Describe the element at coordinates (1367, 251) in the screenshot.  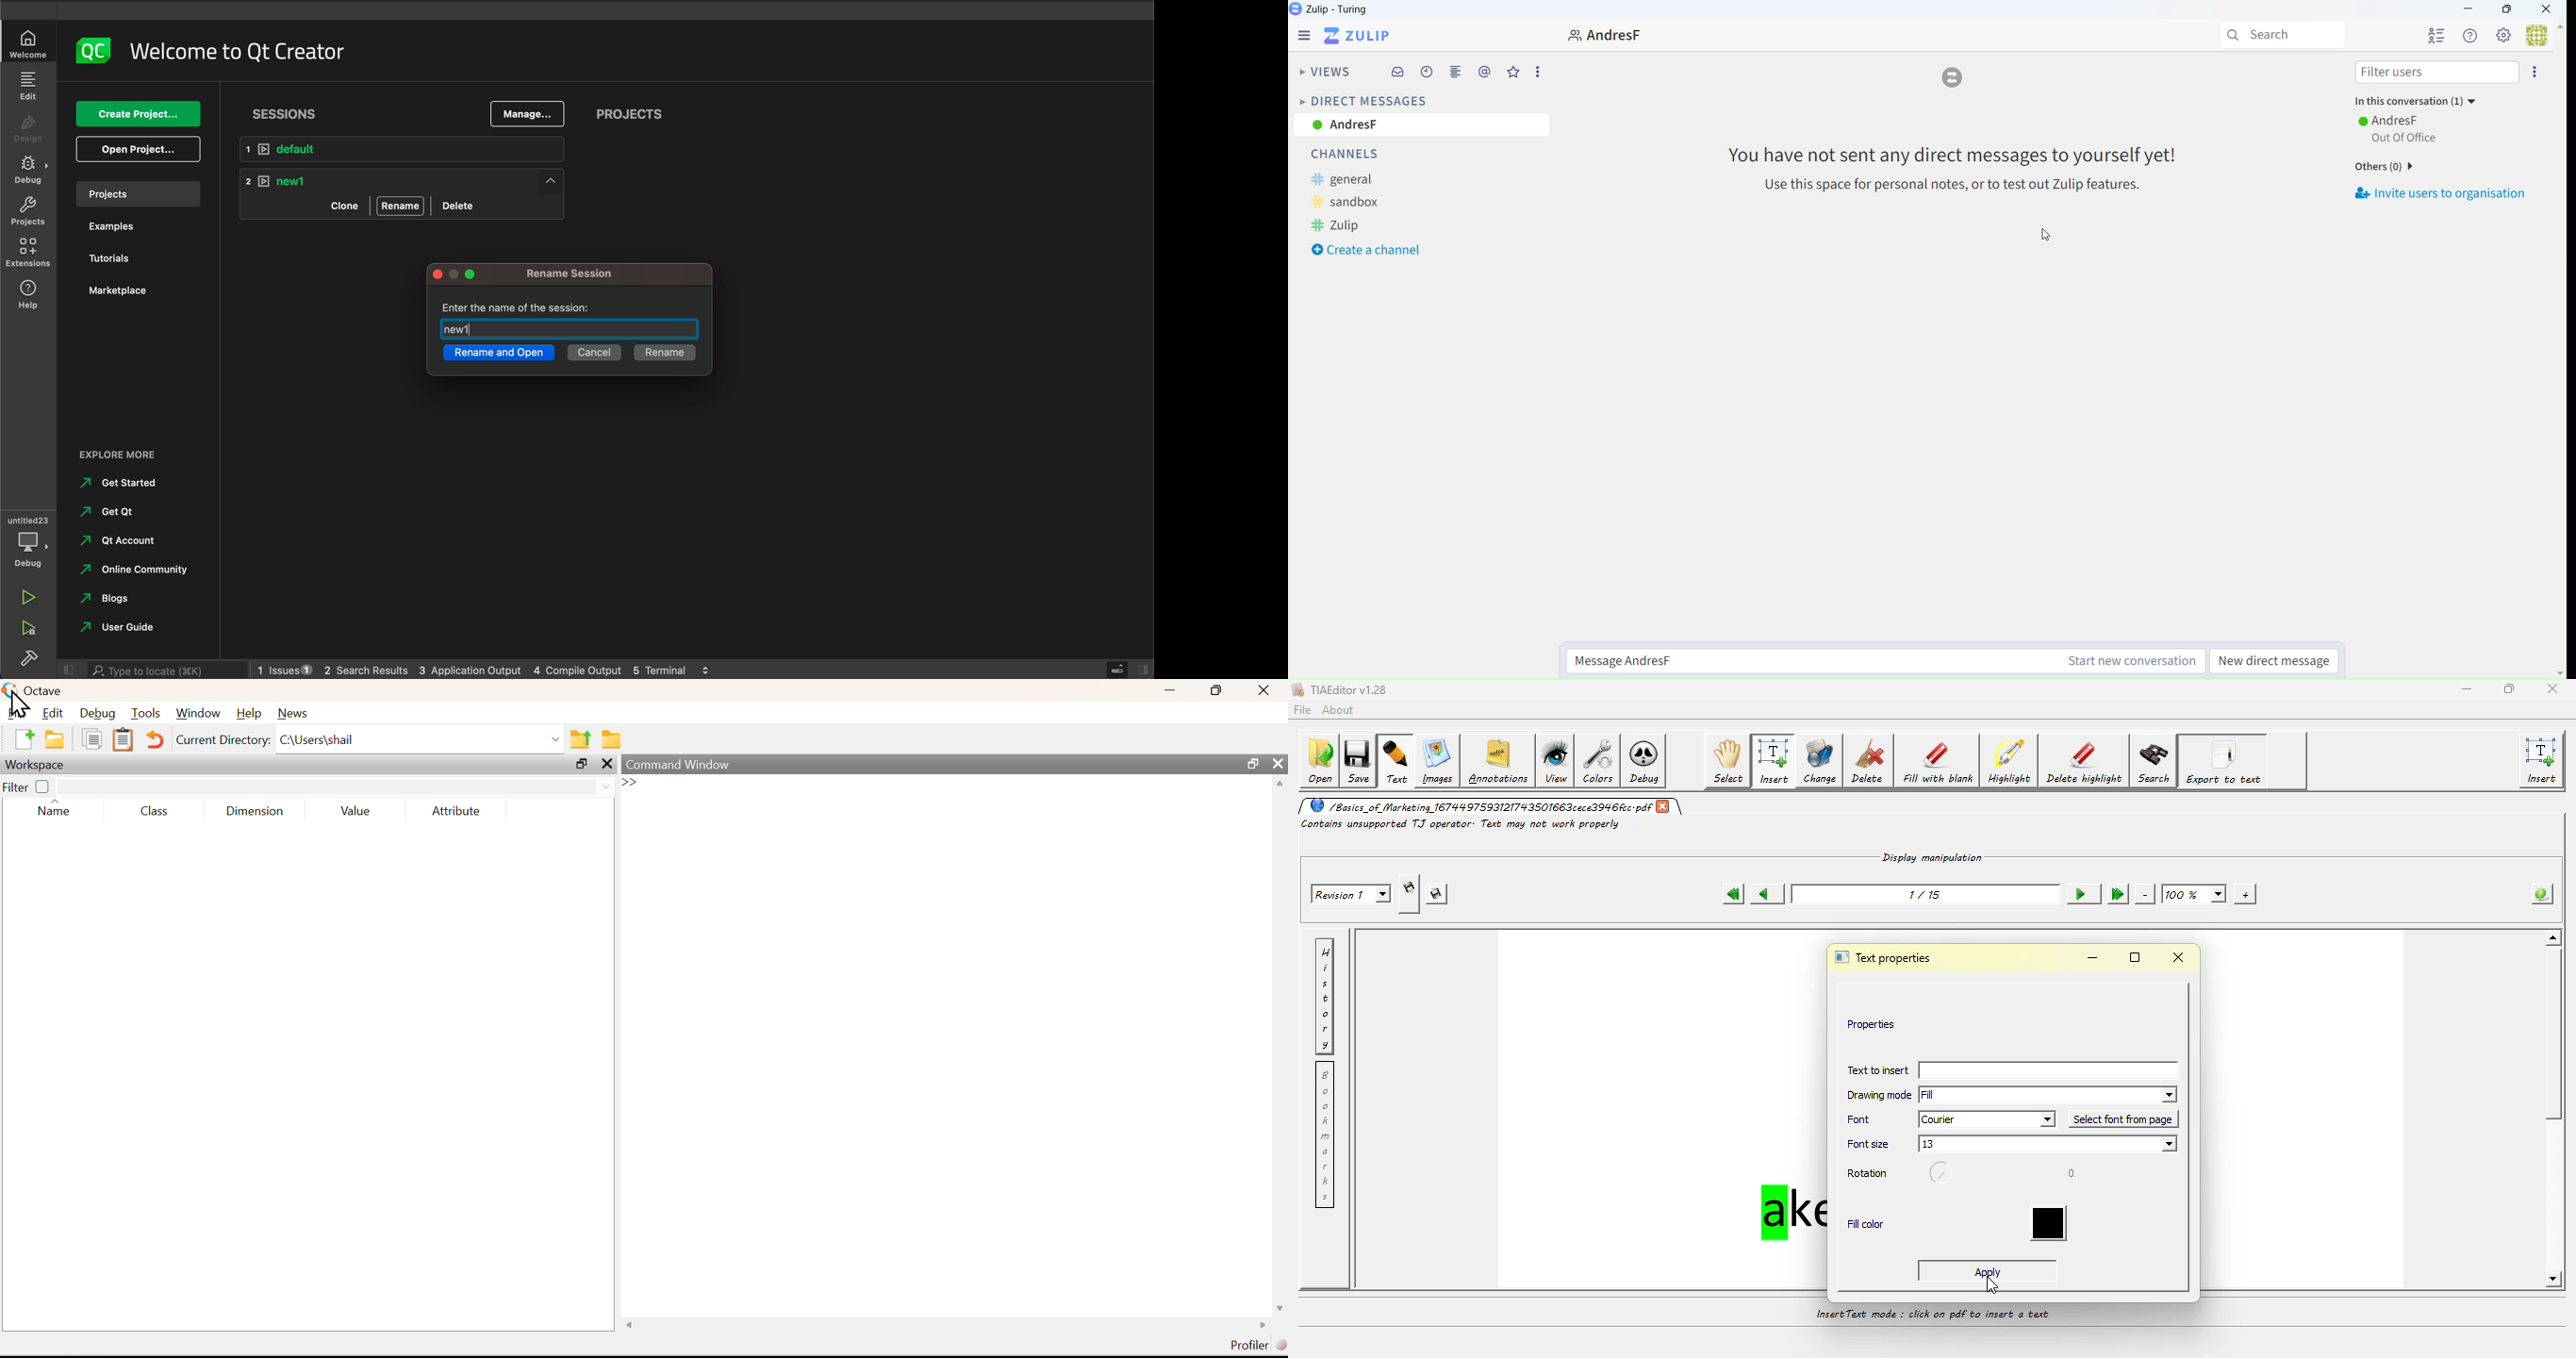
I see `Create a Channel` at that location.